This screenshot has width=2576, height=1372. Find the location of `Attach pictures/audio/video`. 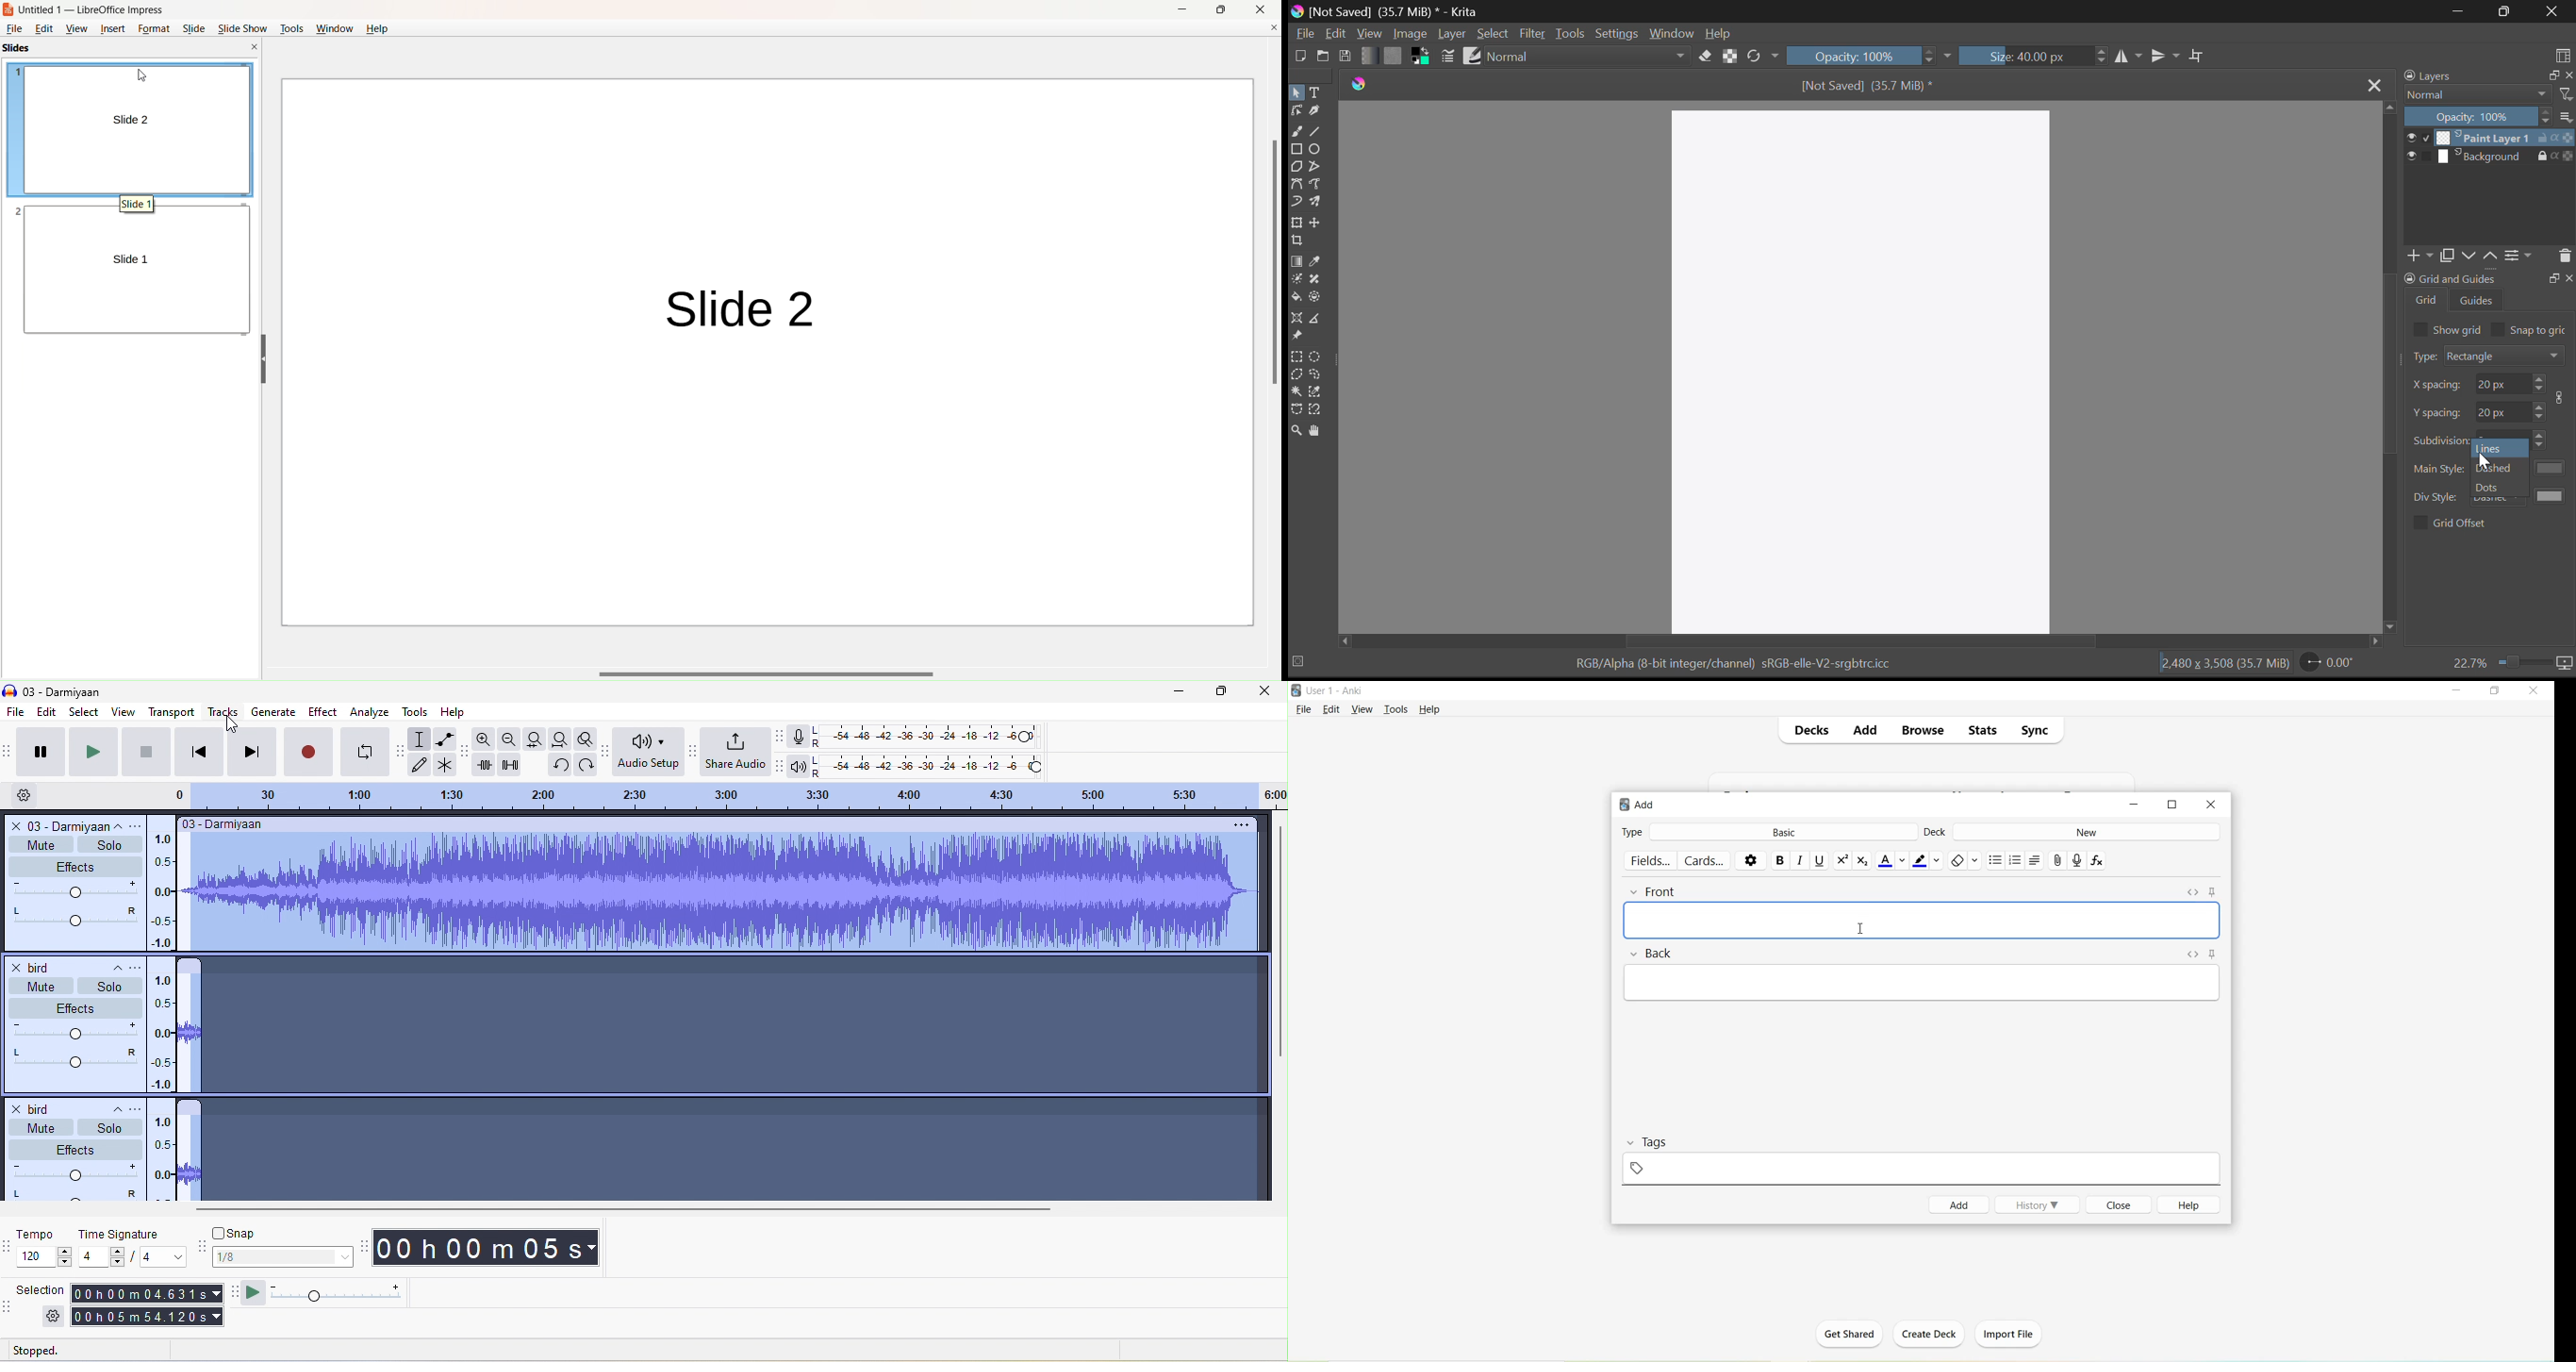

Attach pictures/audio/video is located at coordinates (2060, 860).